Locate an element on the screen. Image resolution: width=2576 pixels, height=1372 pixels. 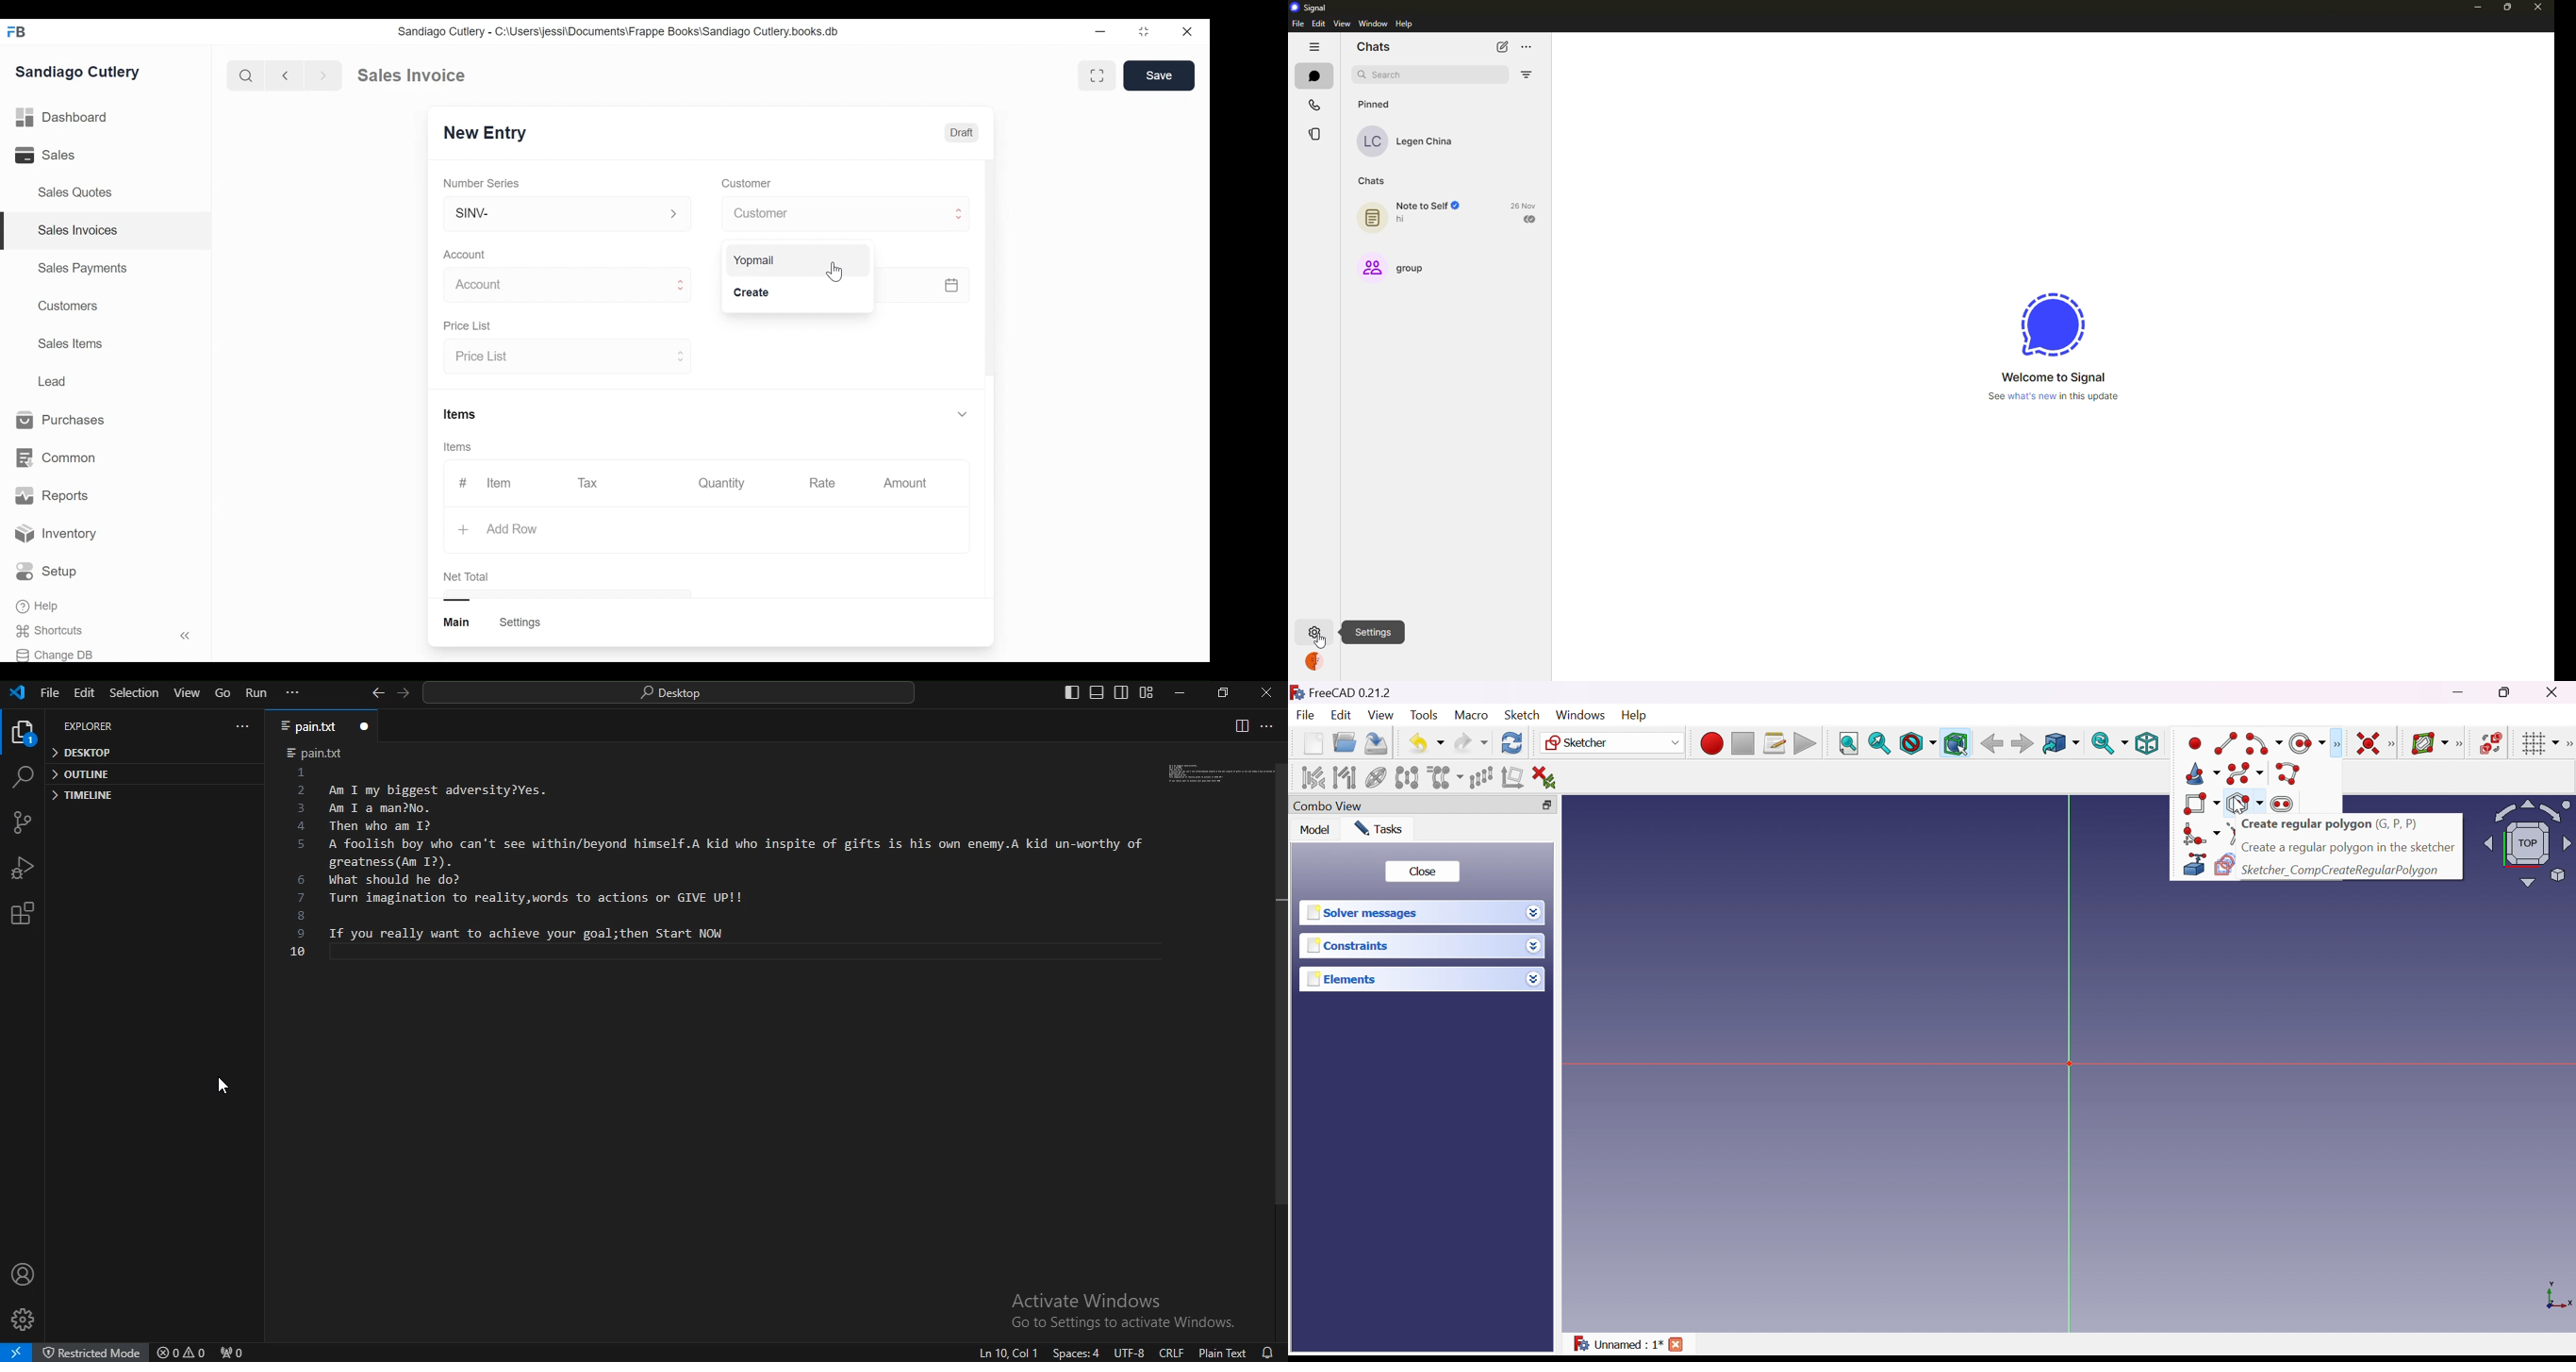
Go to linked object is located at coordinates (2061, 745).